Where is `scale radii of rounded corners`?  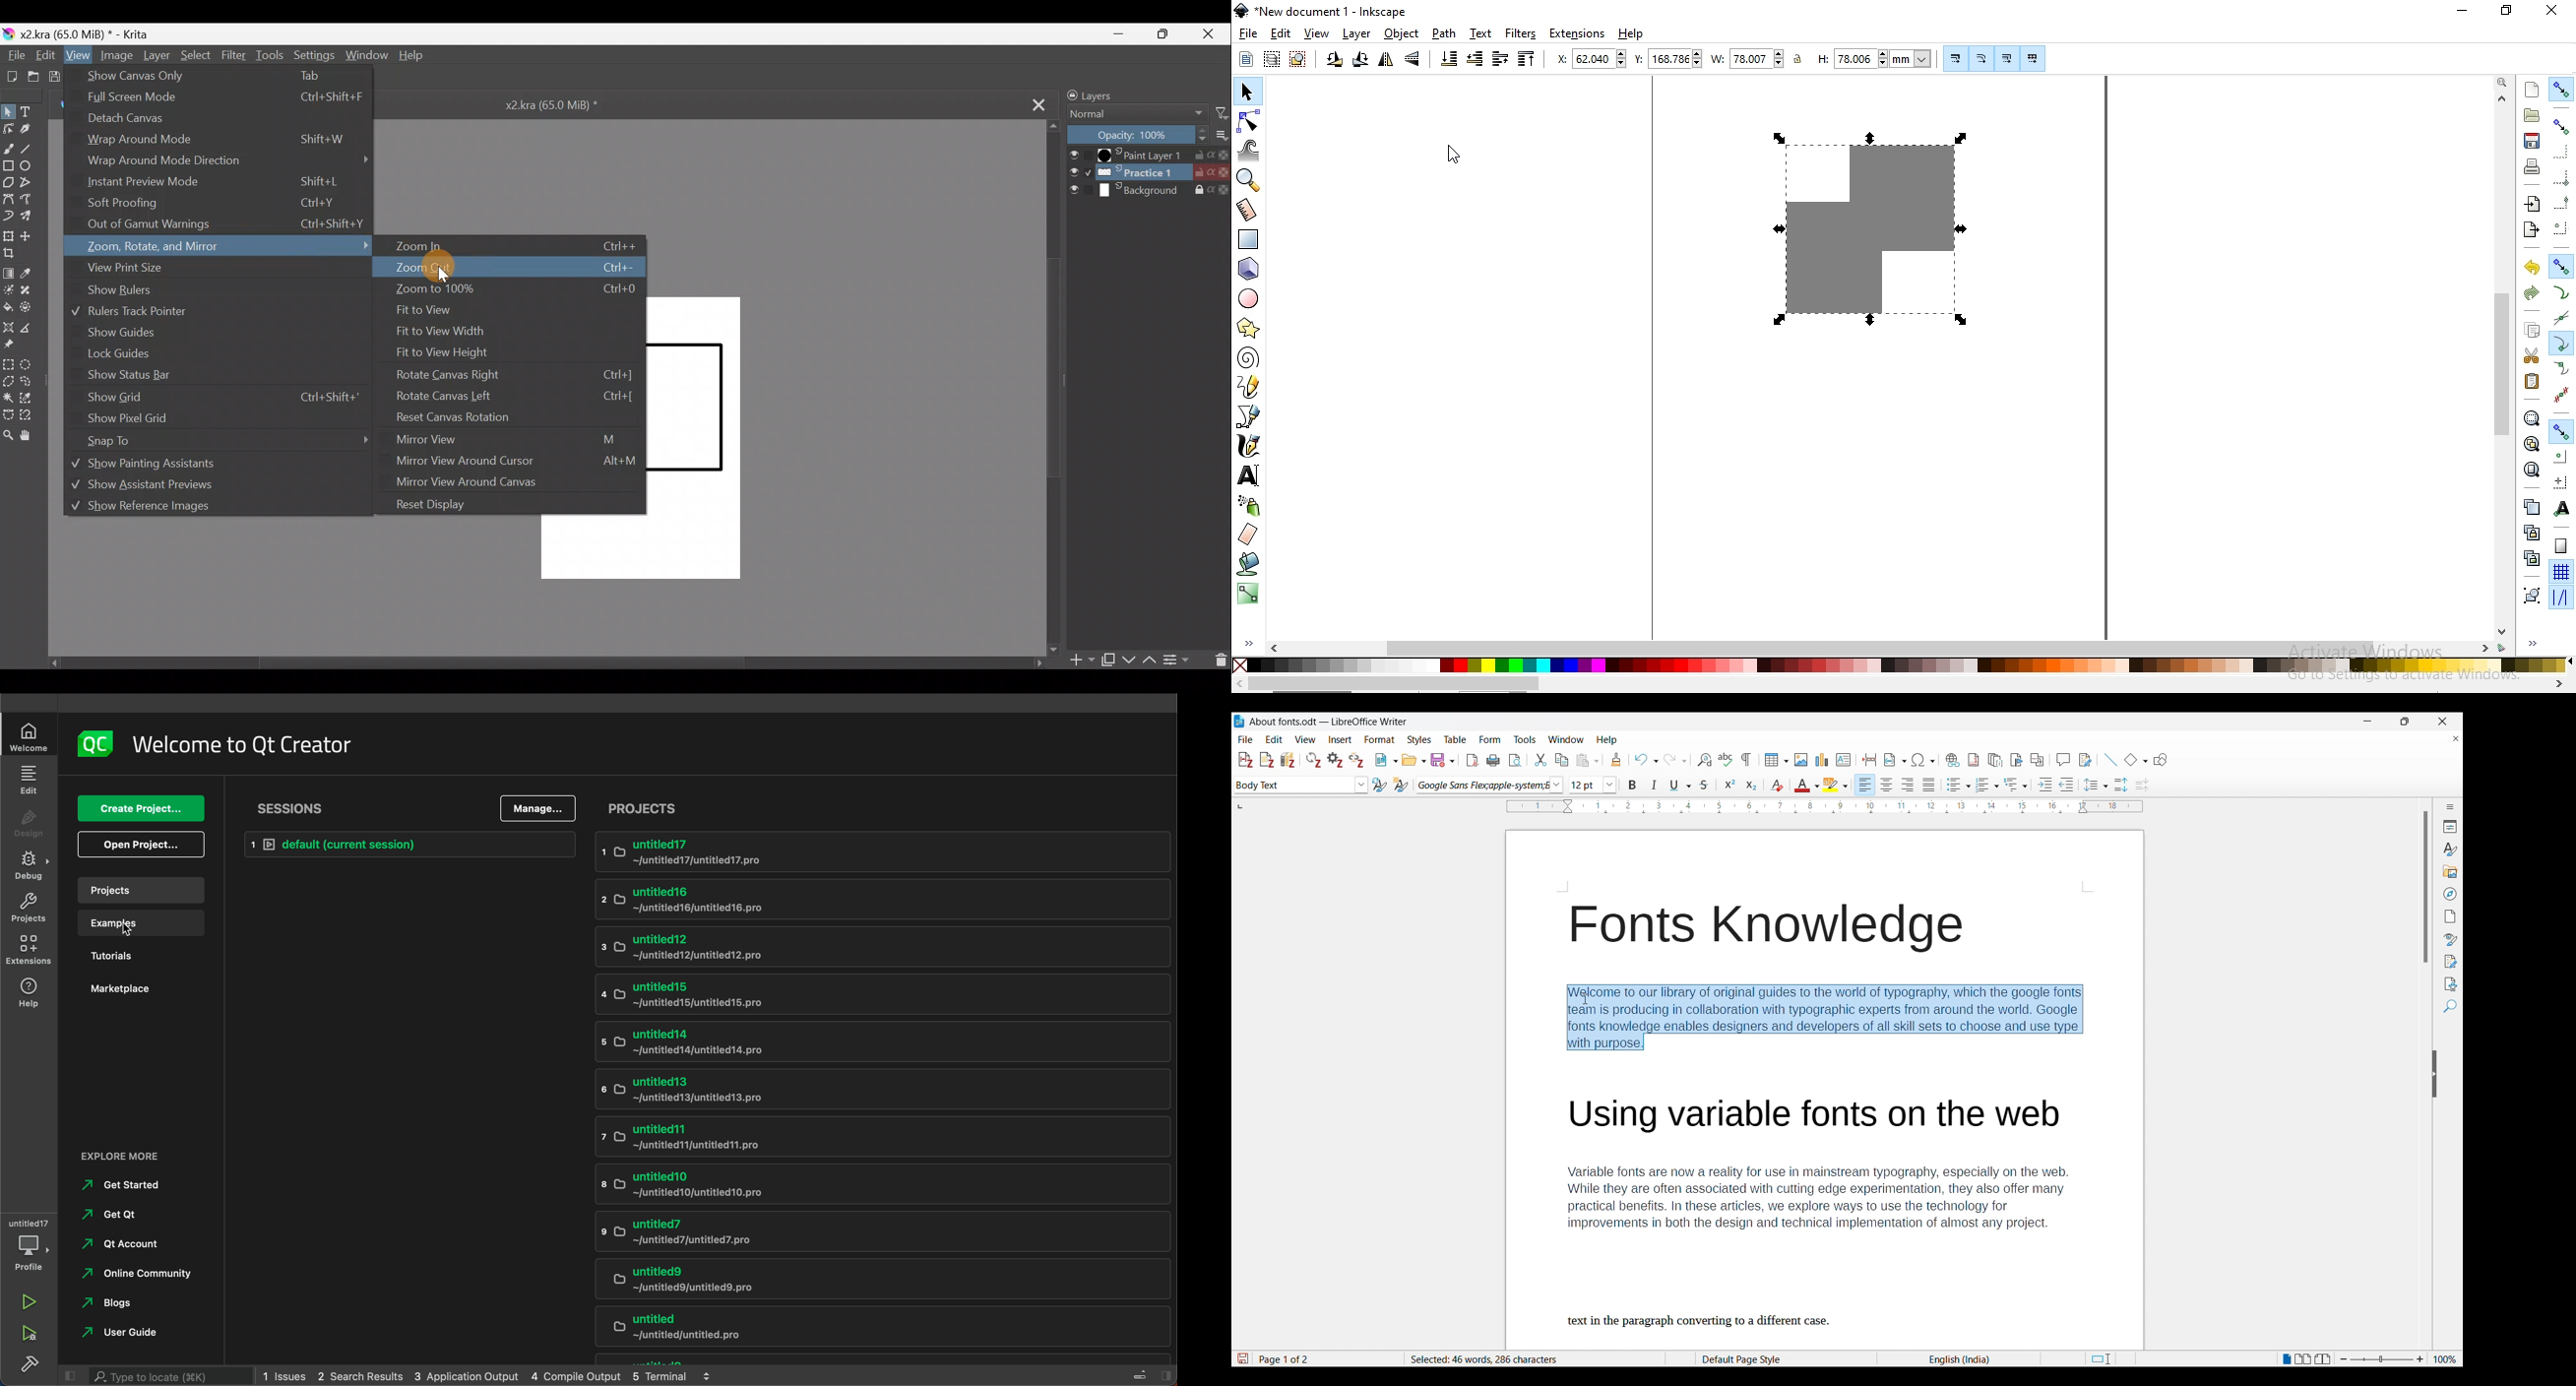 scale radii of rounded corners is located at coordinates (1982, 58).